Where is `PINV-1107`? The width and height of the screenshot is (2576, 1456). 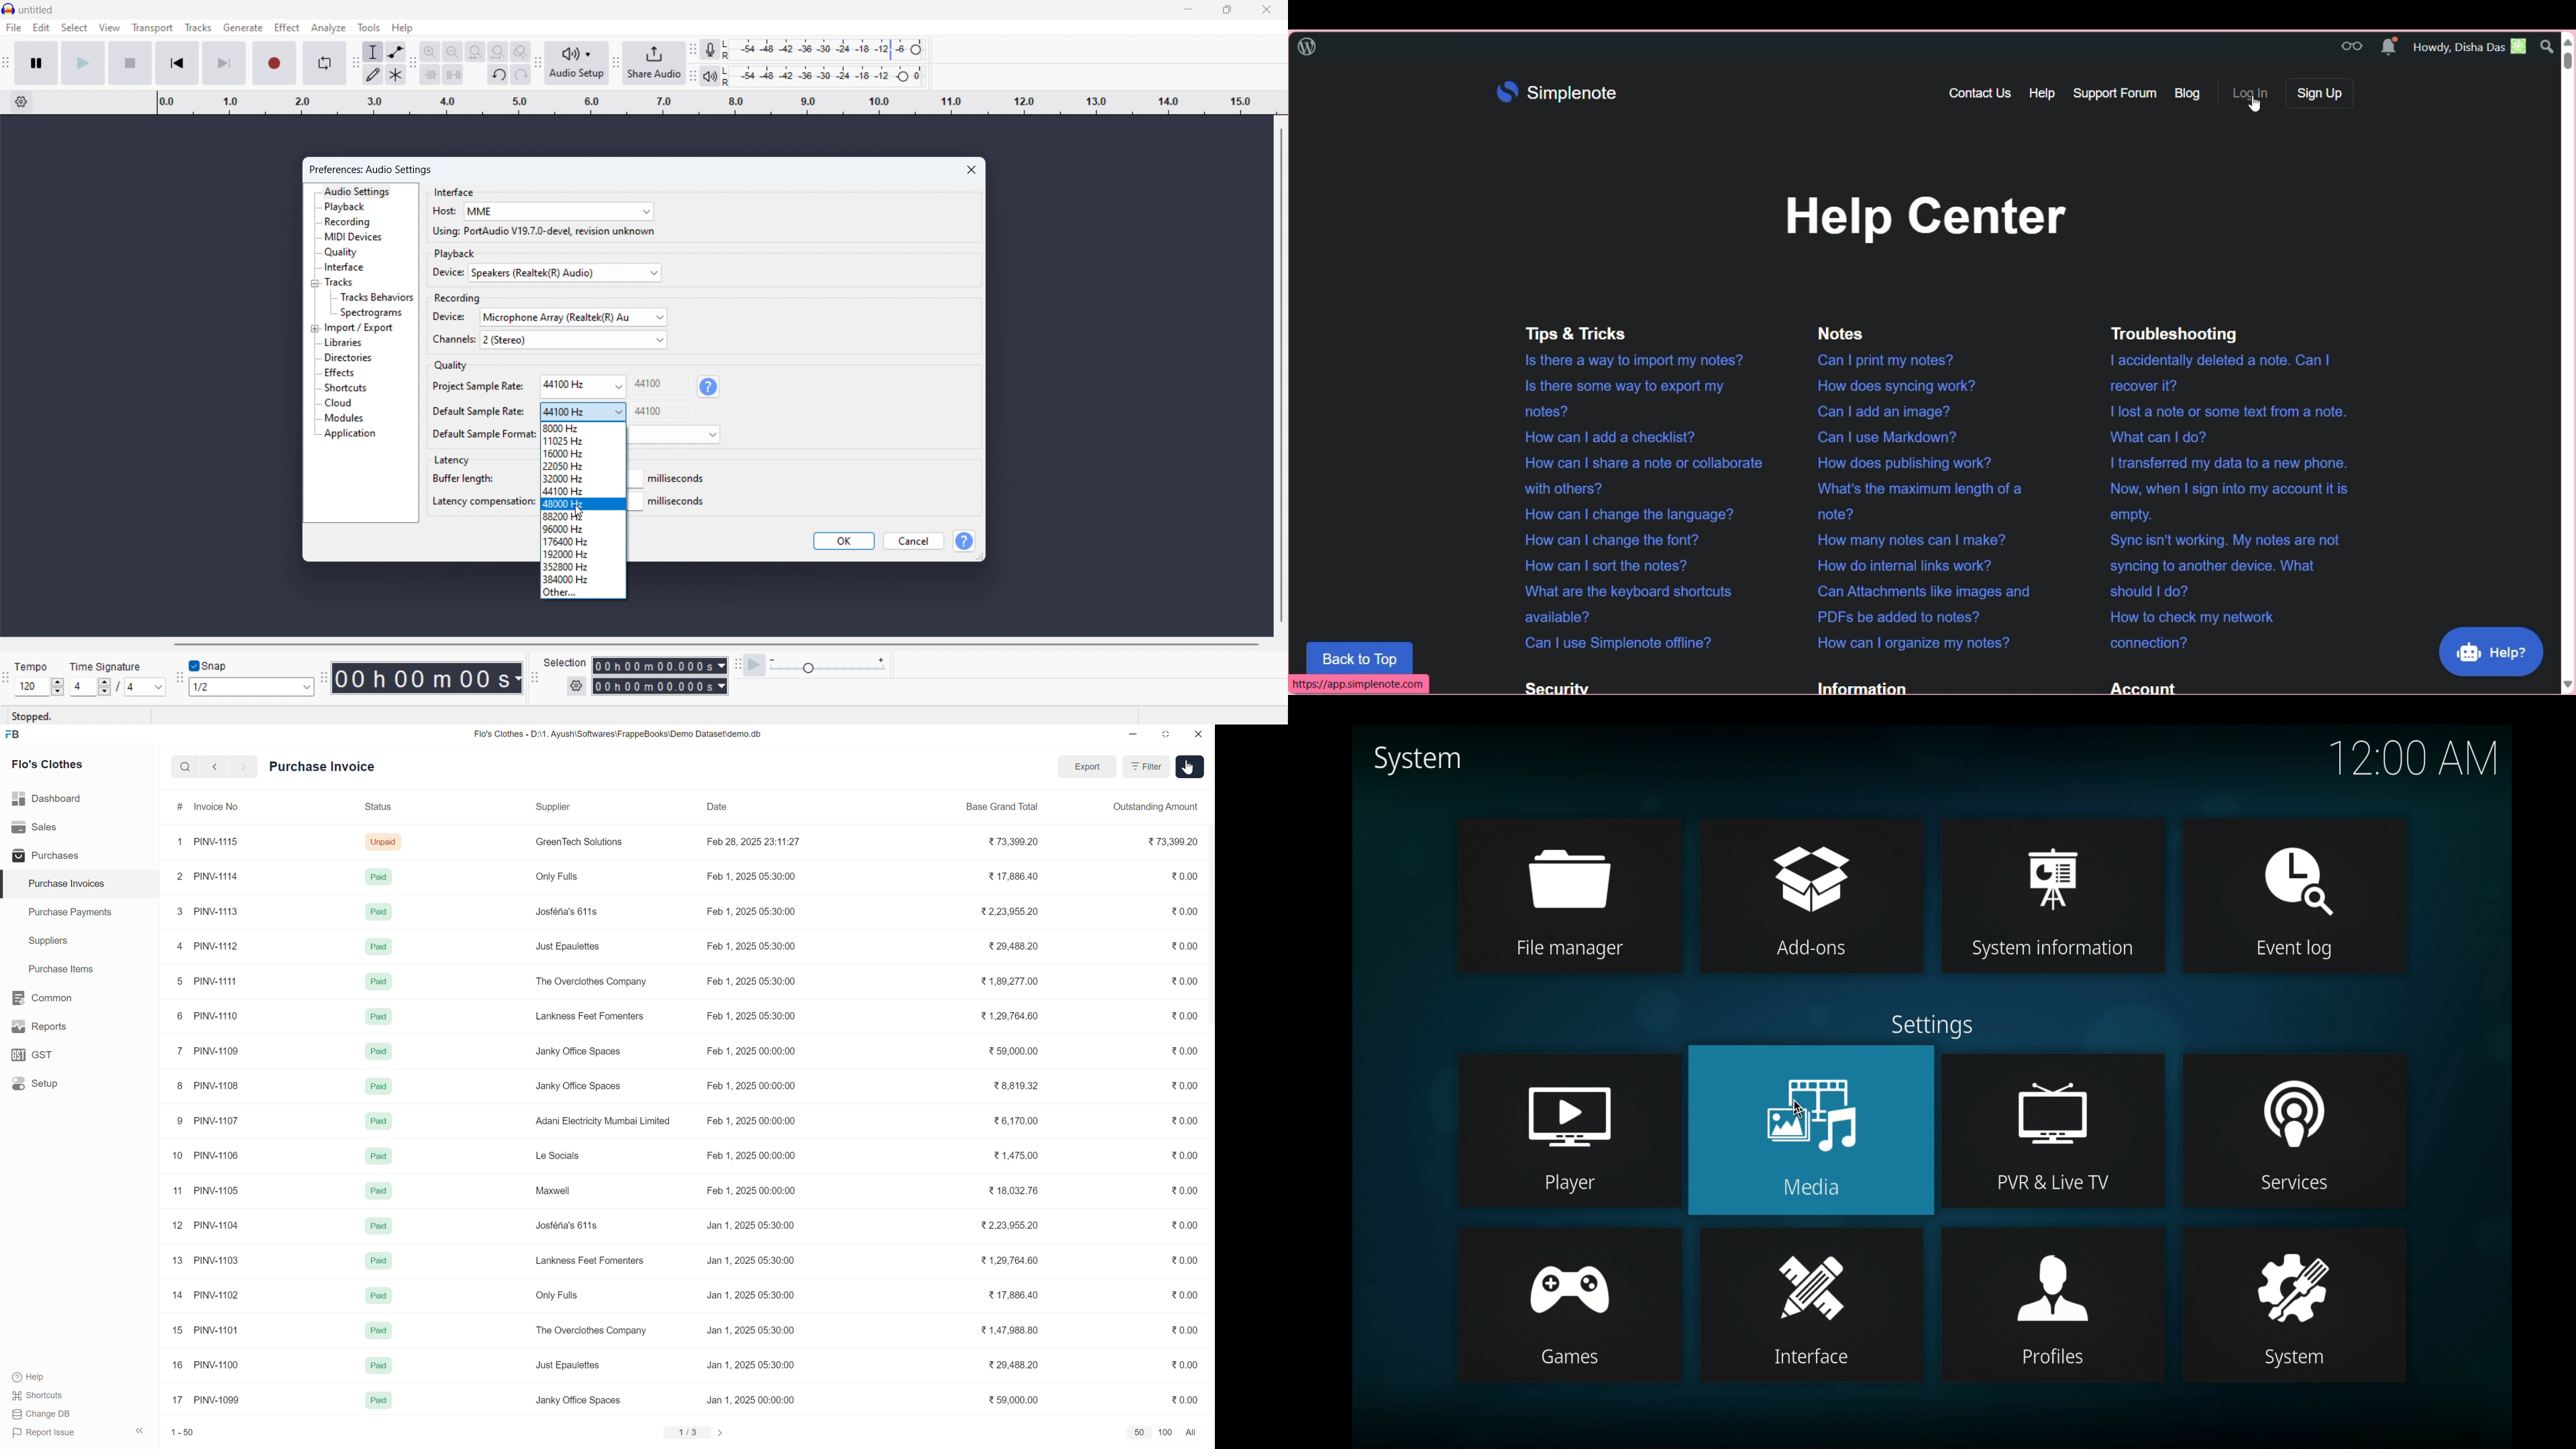
PINV-1107 is located at coordinates (217, 1121).